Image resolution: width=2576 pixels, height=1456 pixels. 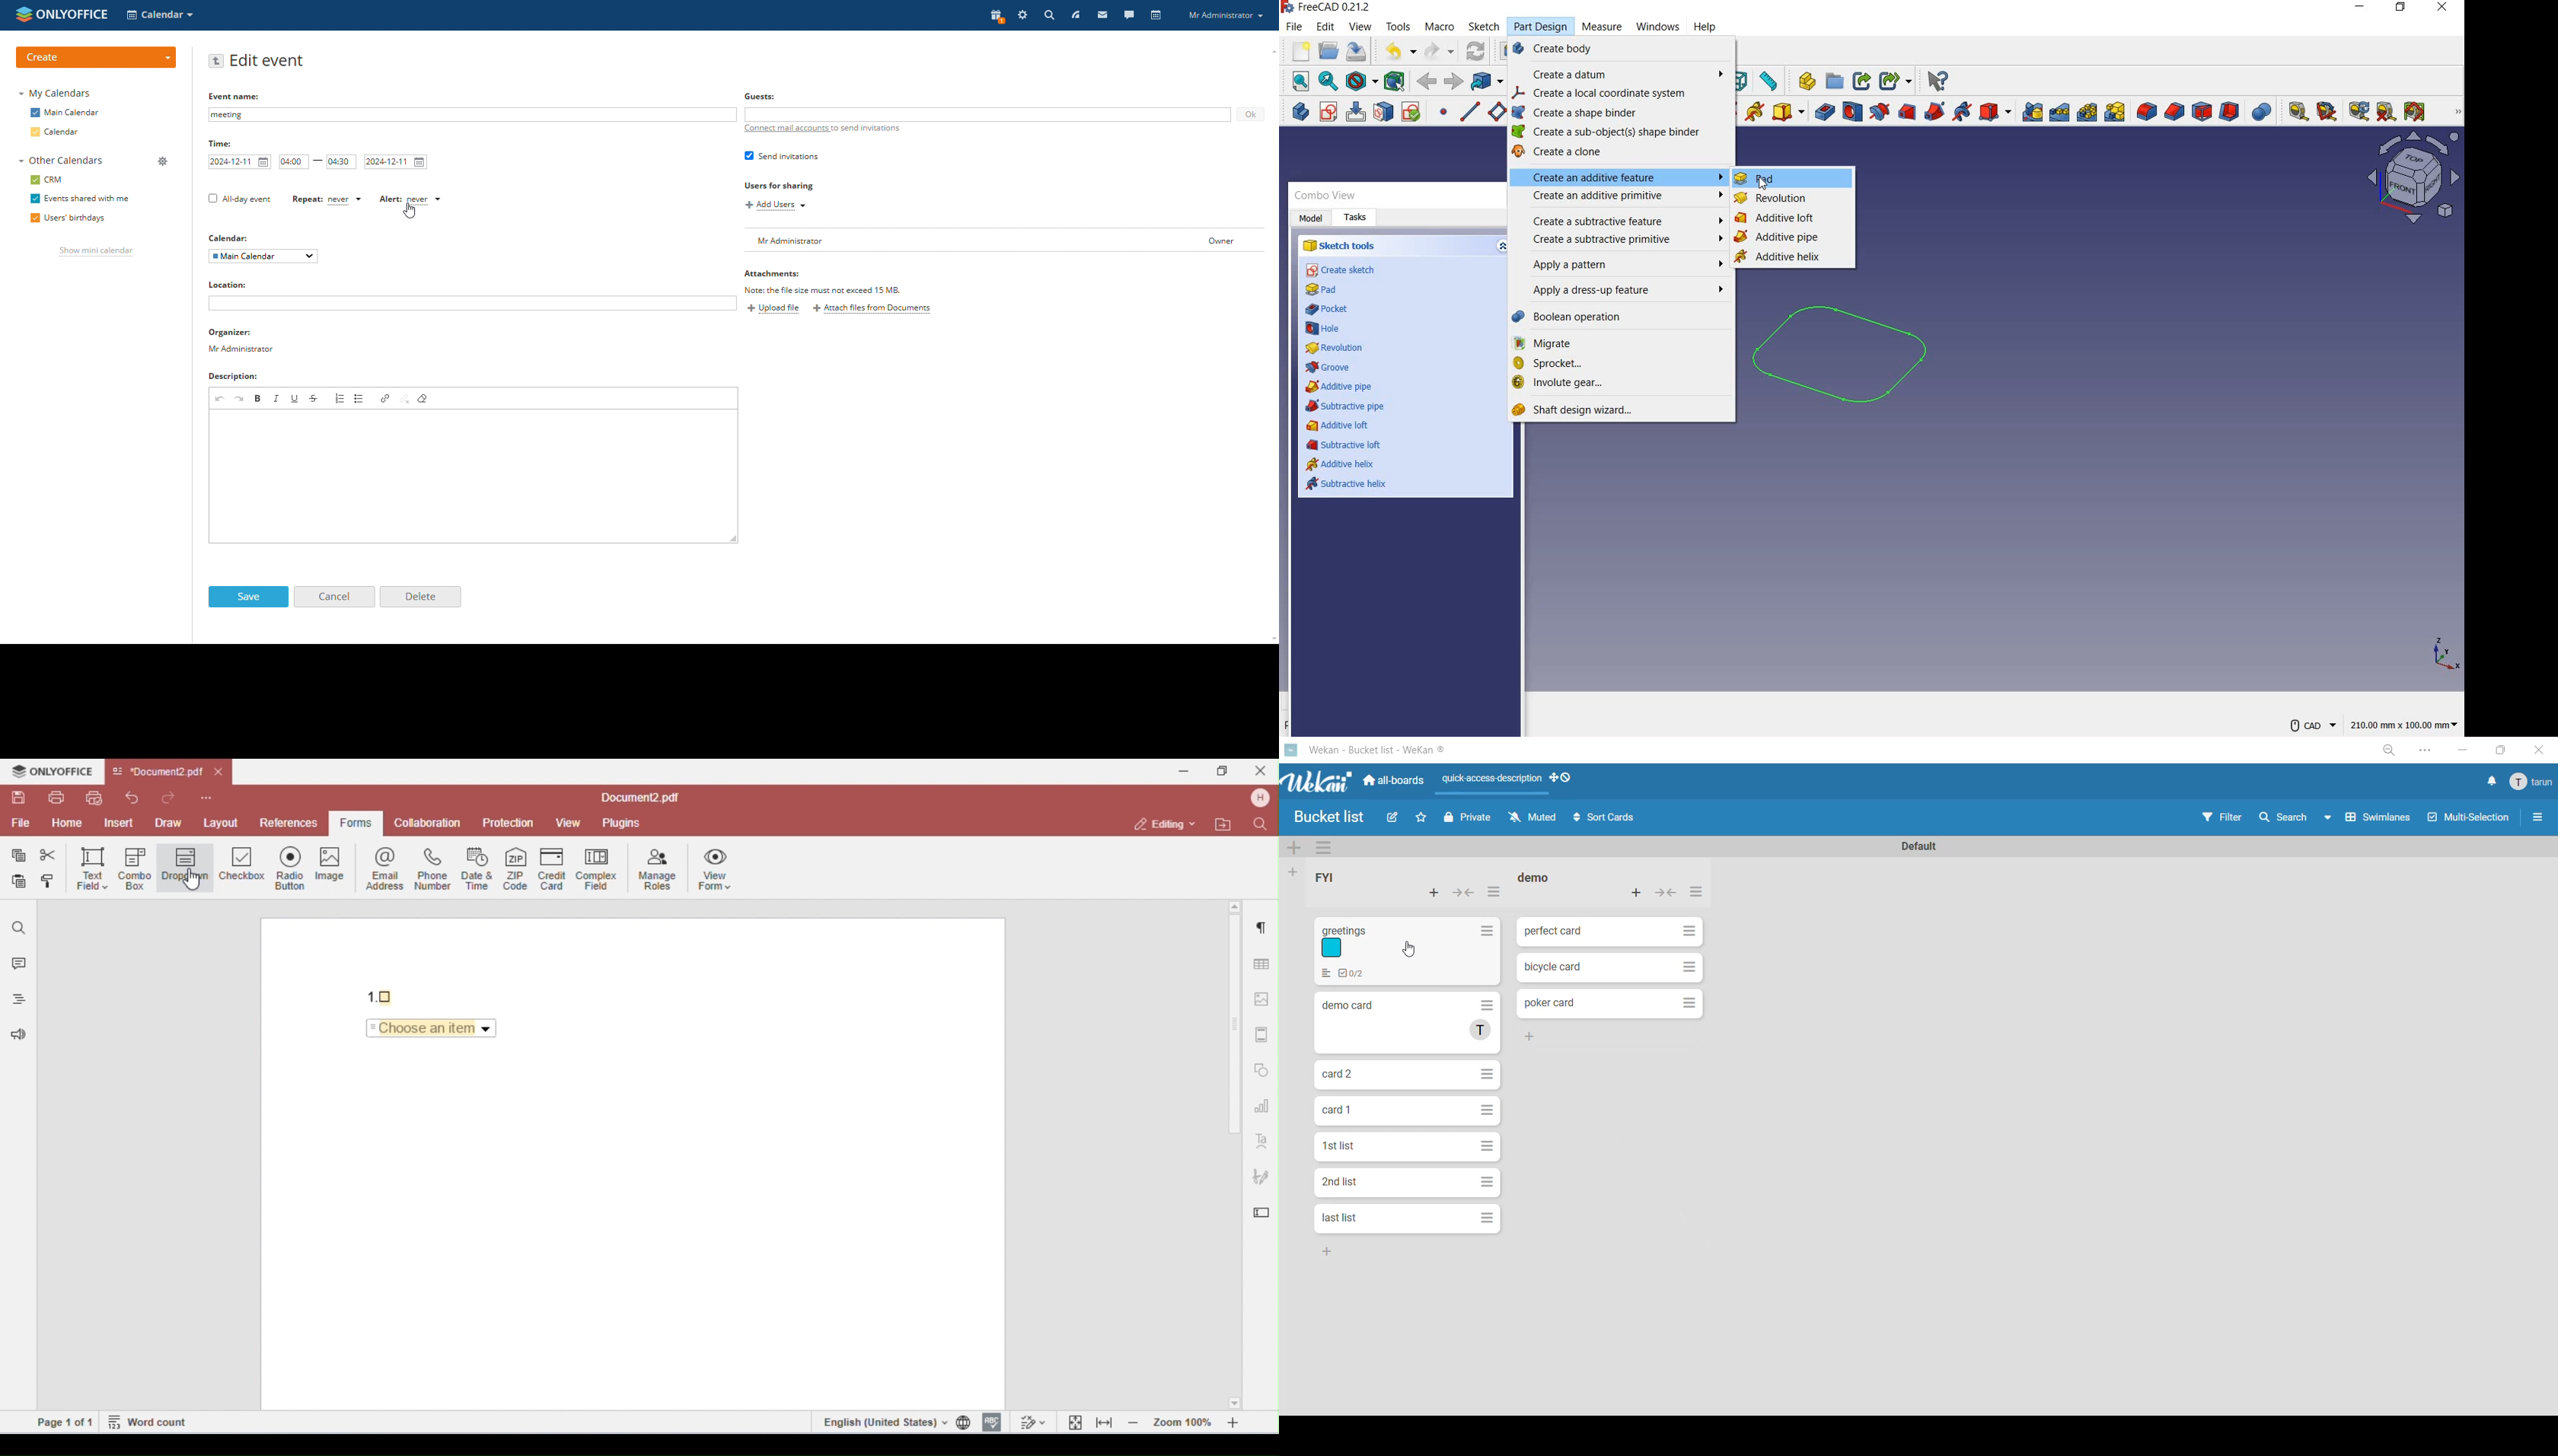 What do you see at coordinates (1487, 82) in the screenshot?
I see `go to linked object` at bounding box center [1487, 82].